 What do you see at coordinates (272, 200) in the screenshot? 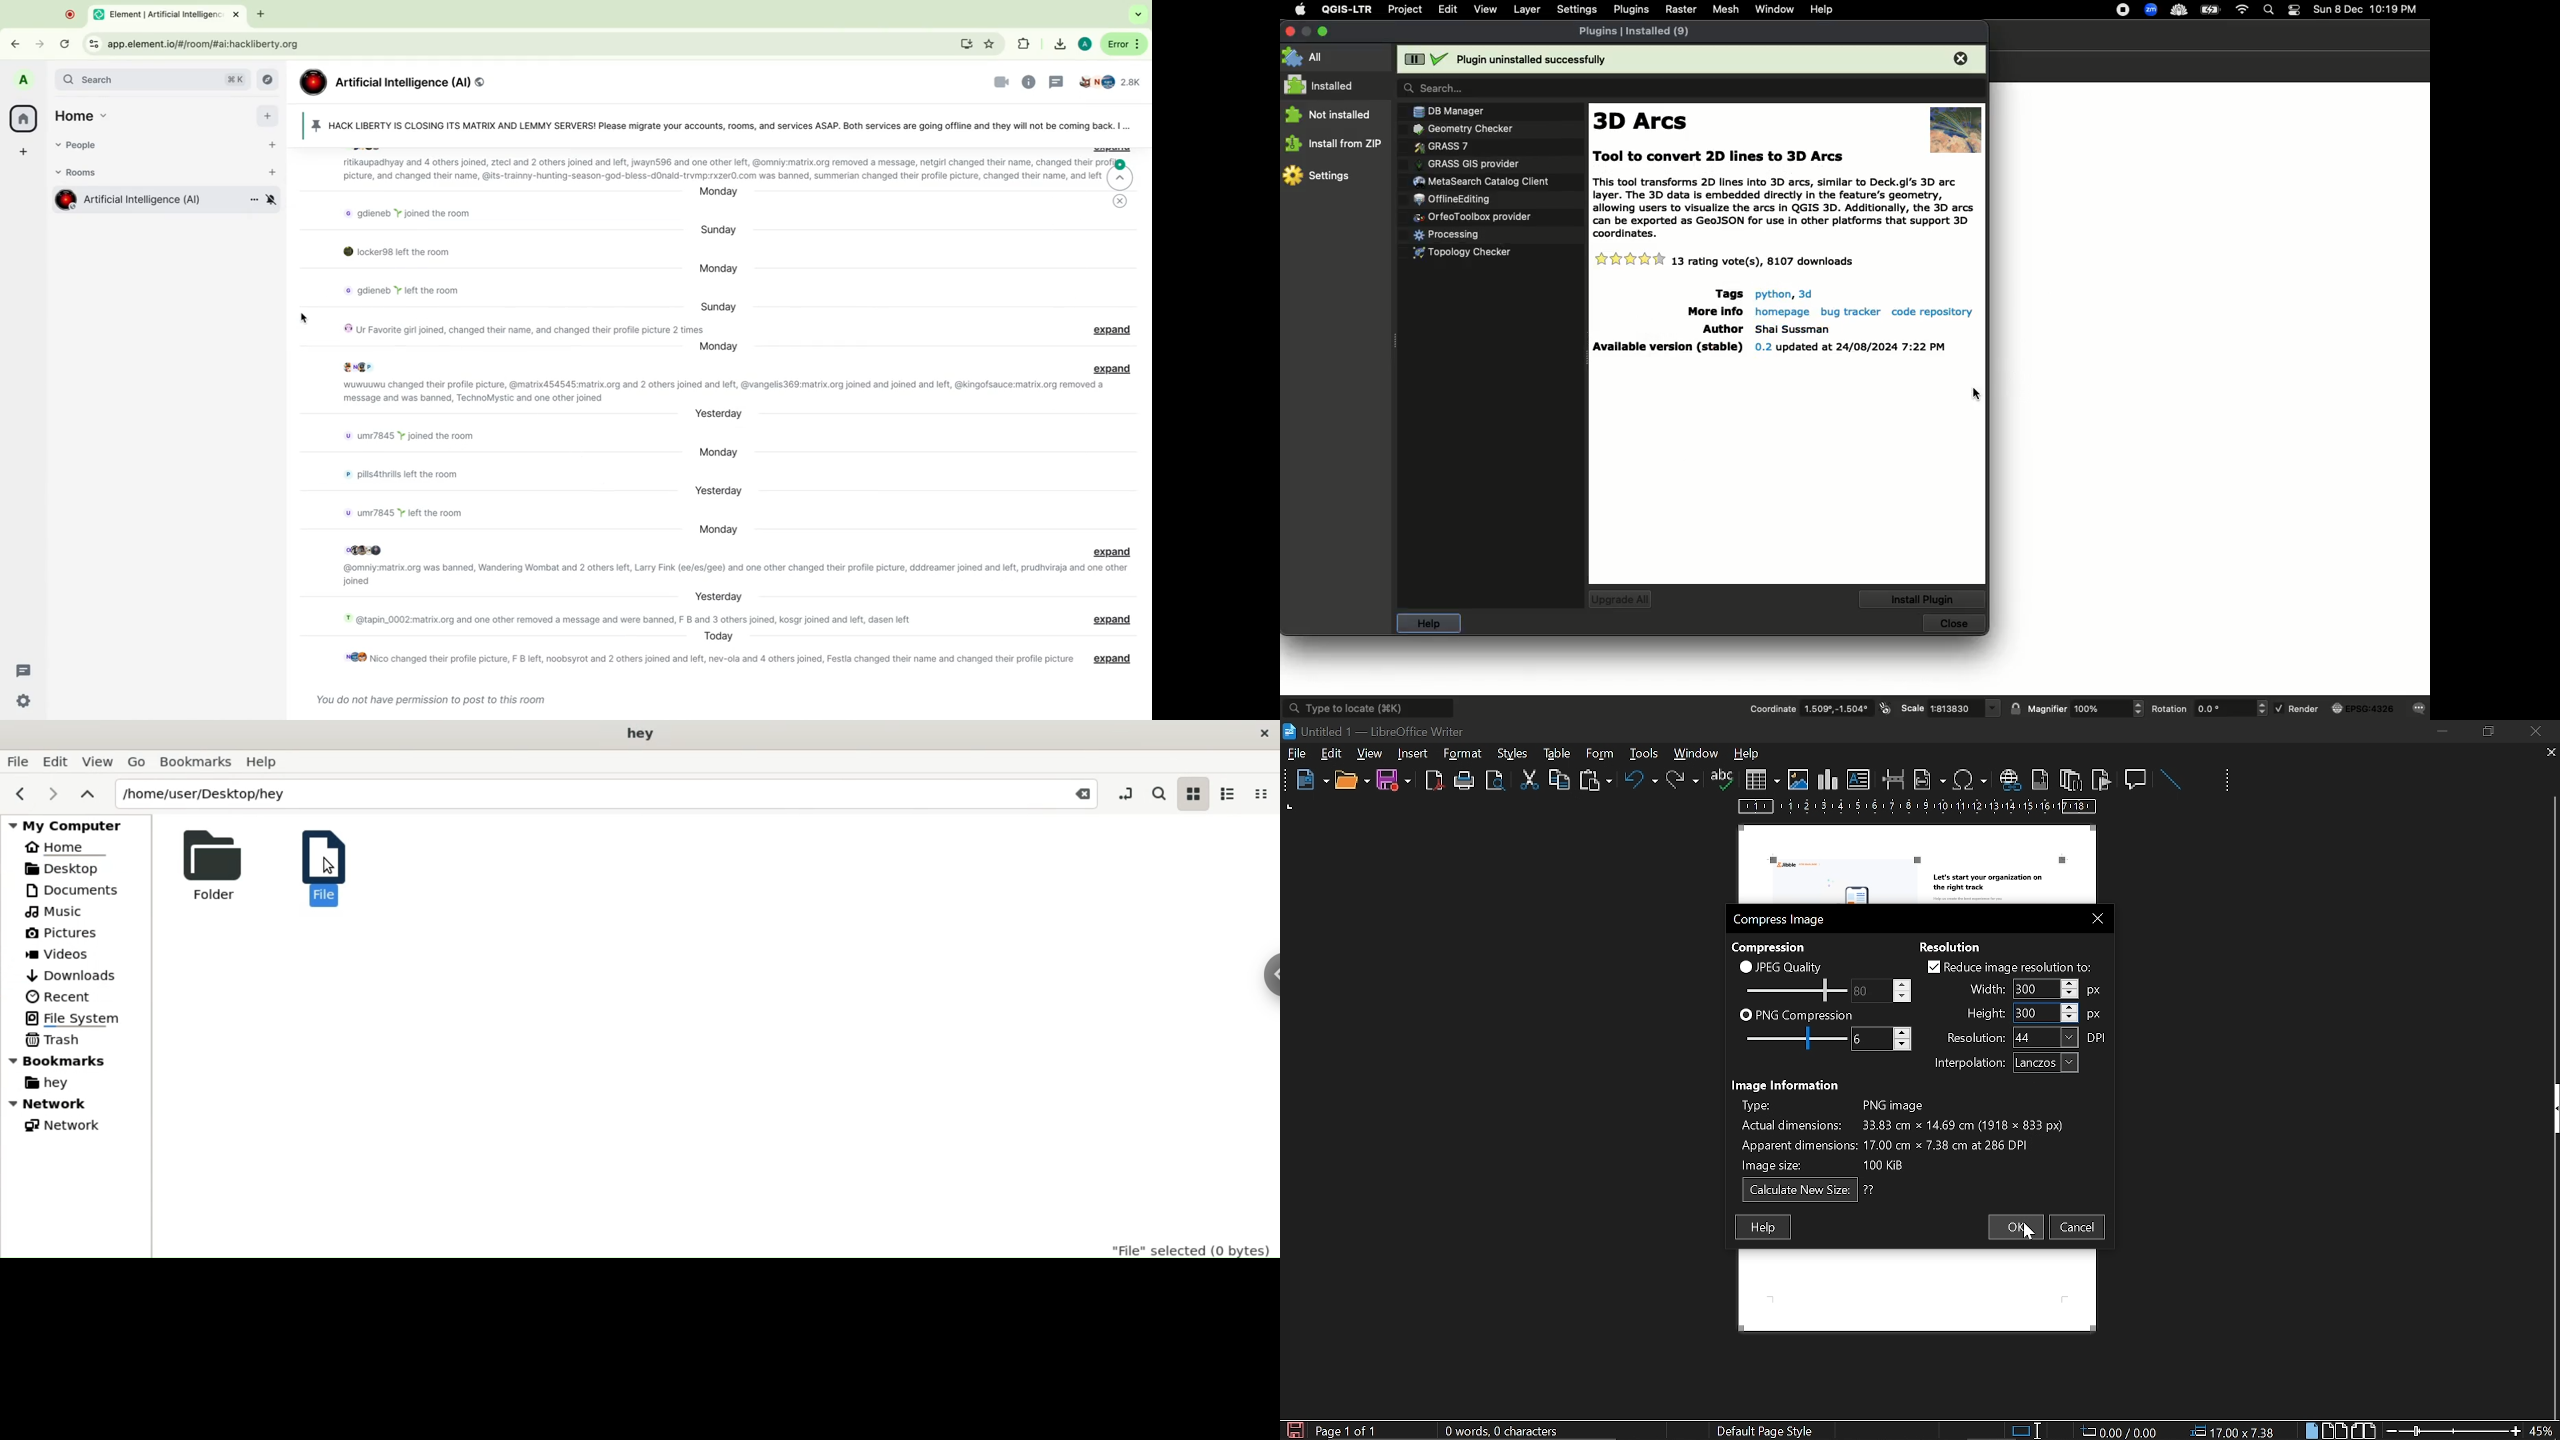
I see `notification option` at bounding box center [272, 200].